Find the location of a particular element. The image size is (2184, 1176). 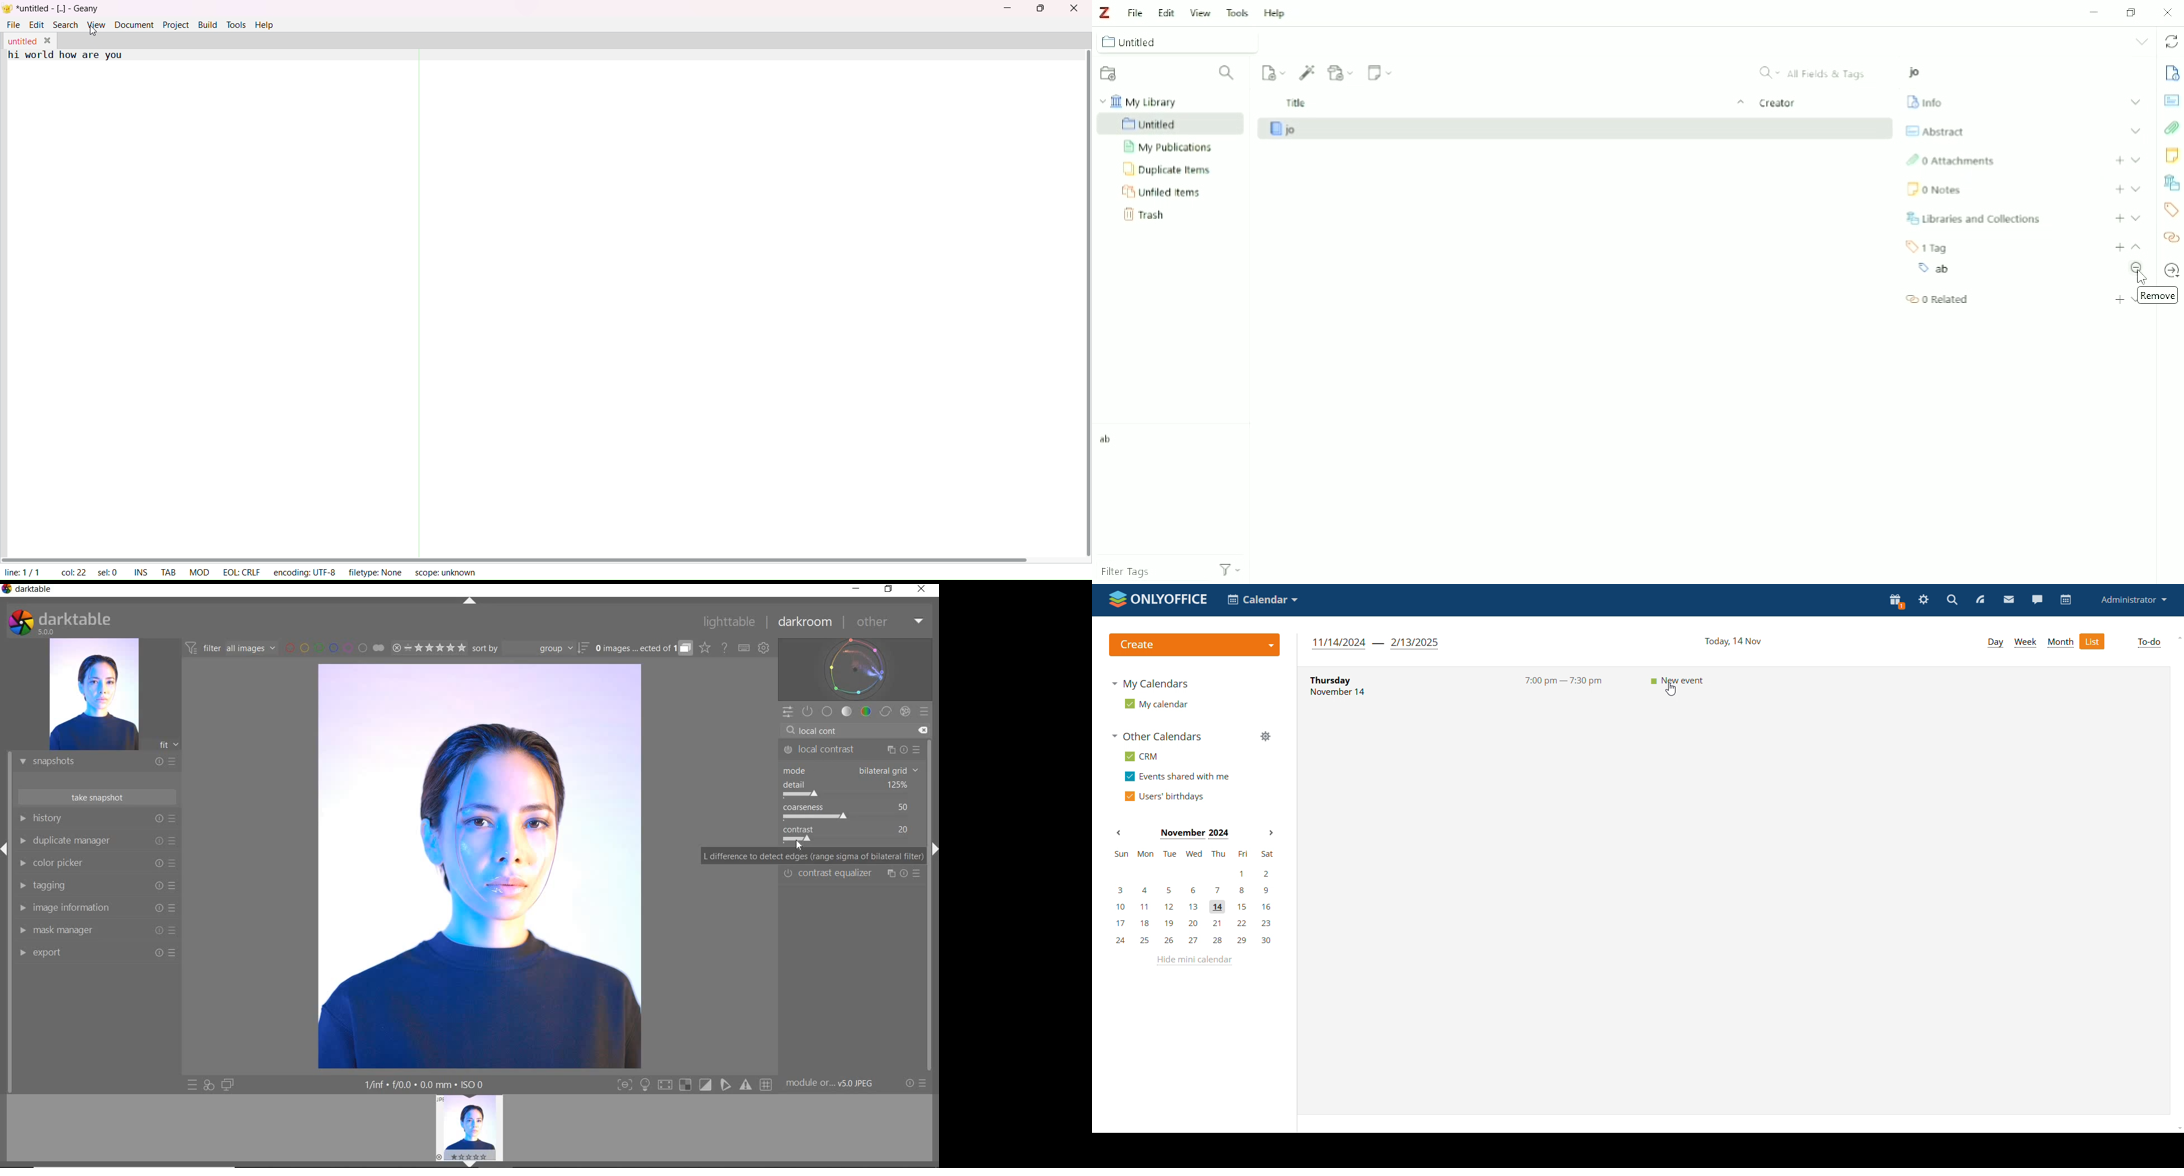

Button is located at coordinates (727, 1085).